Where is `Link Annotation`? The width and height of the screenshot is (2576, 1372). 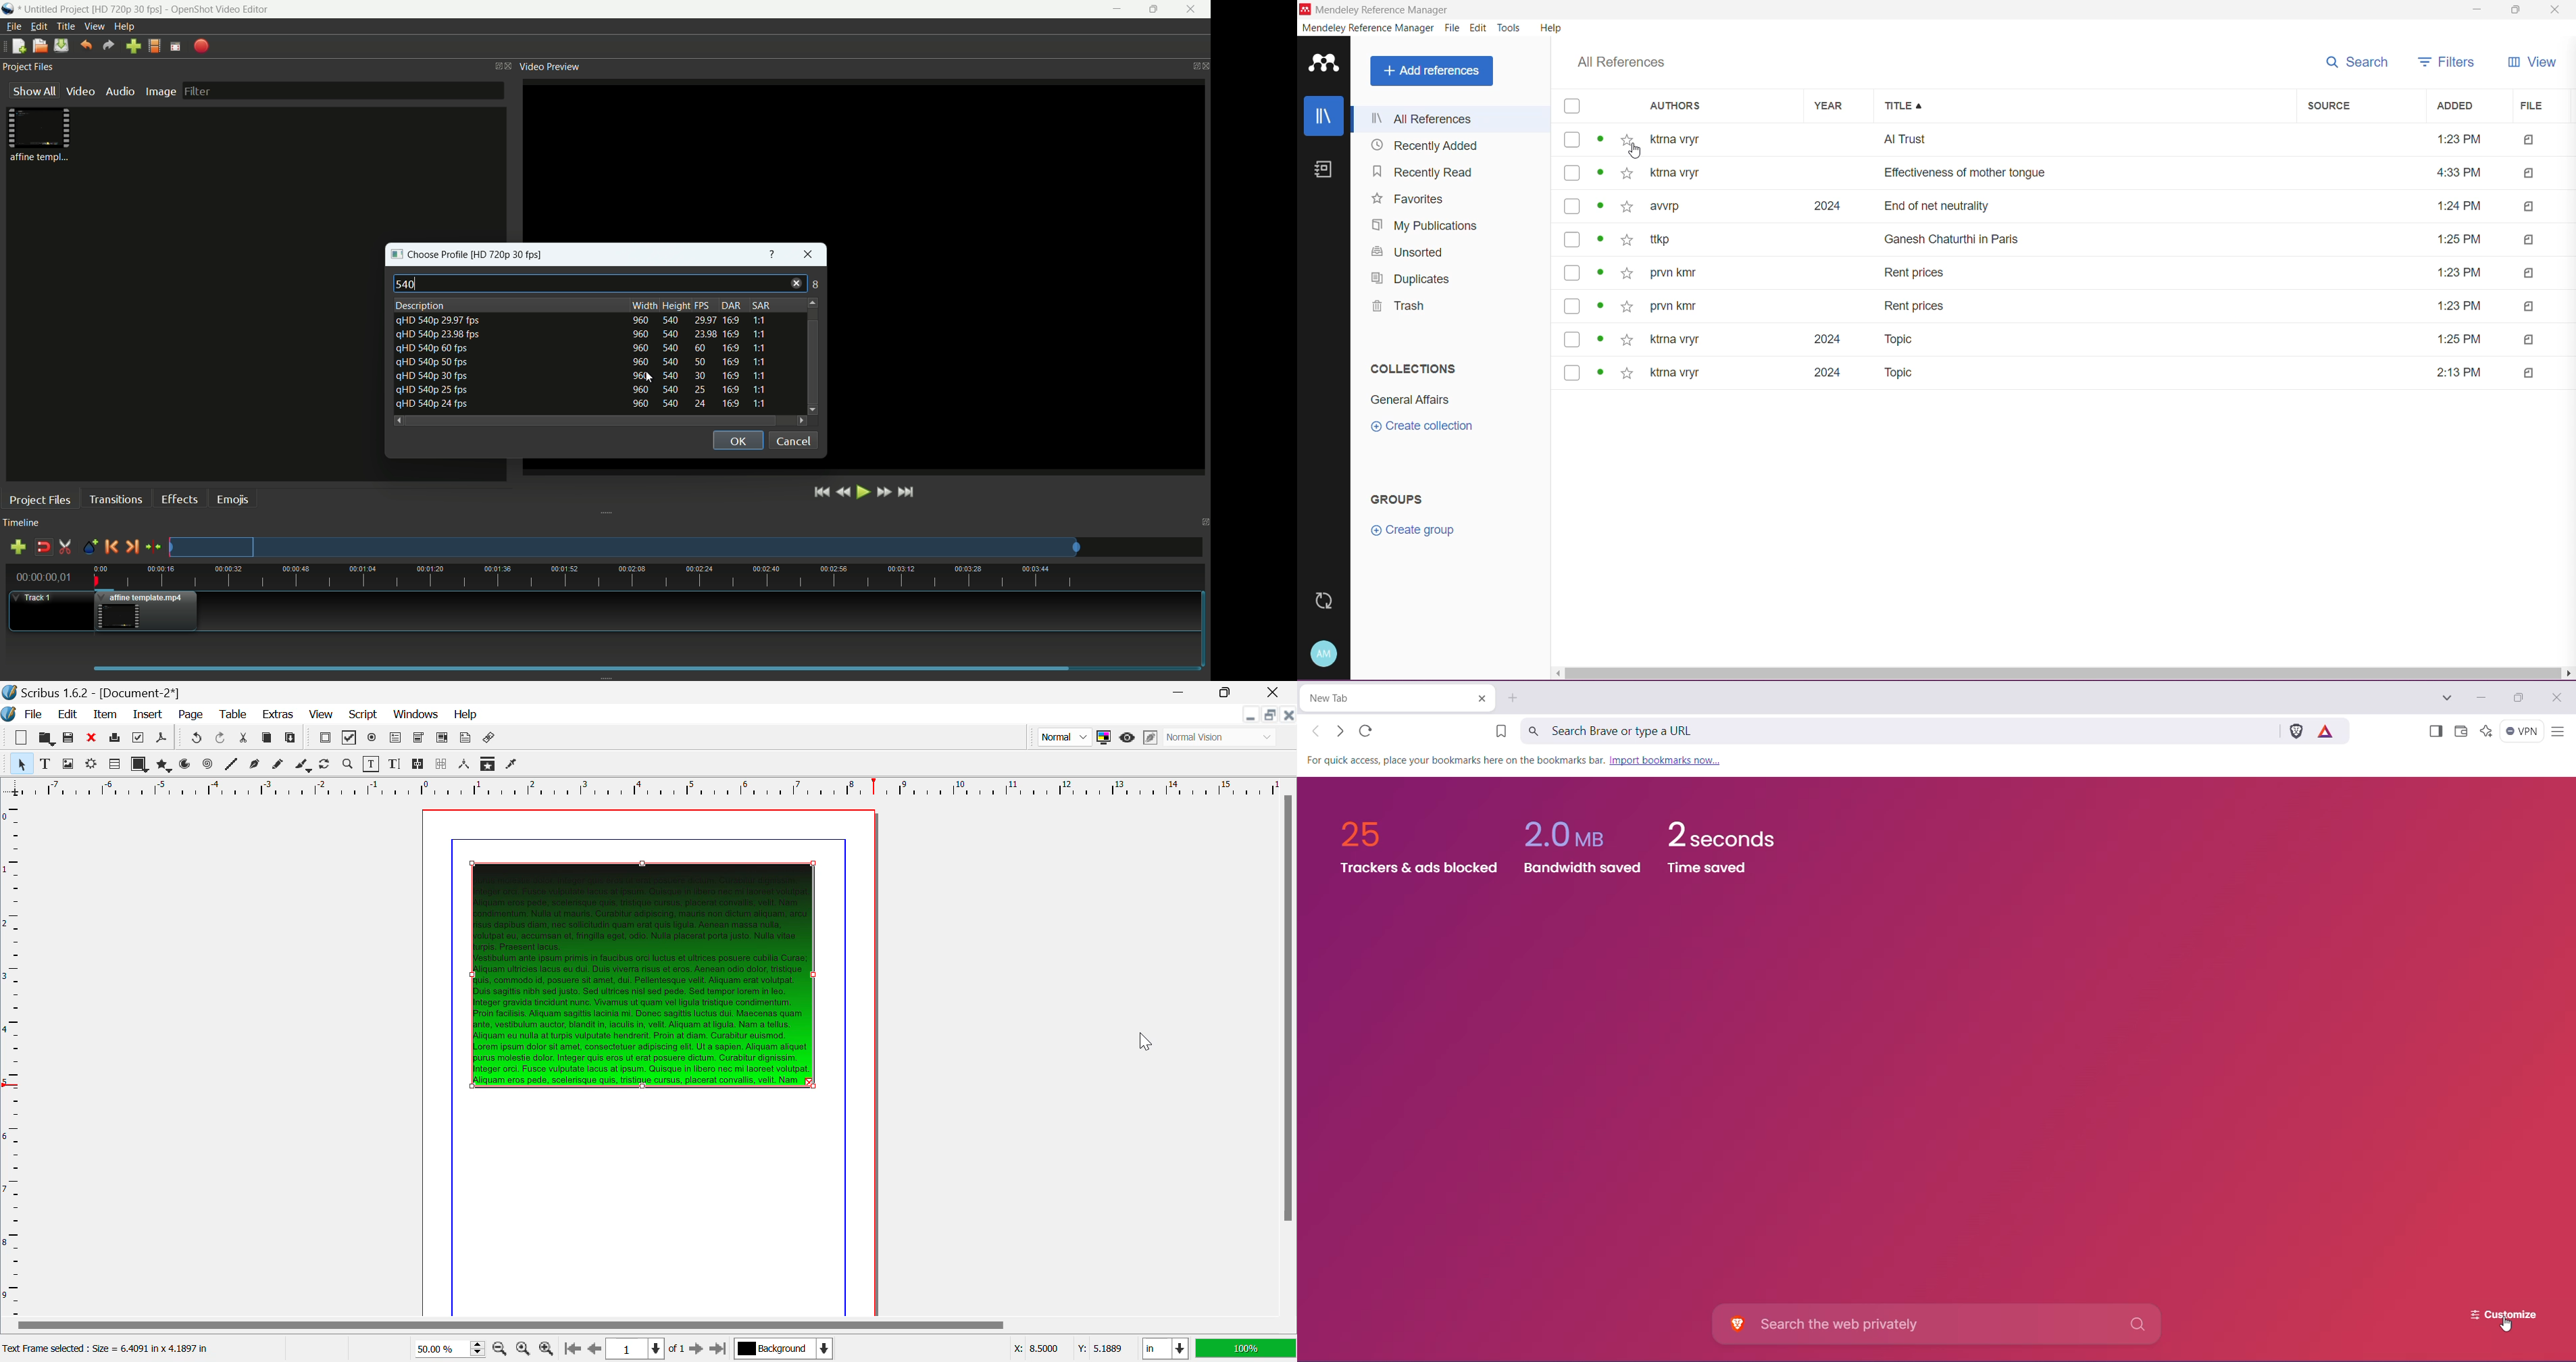
Link Annotation is located at coordinates (490, 739).